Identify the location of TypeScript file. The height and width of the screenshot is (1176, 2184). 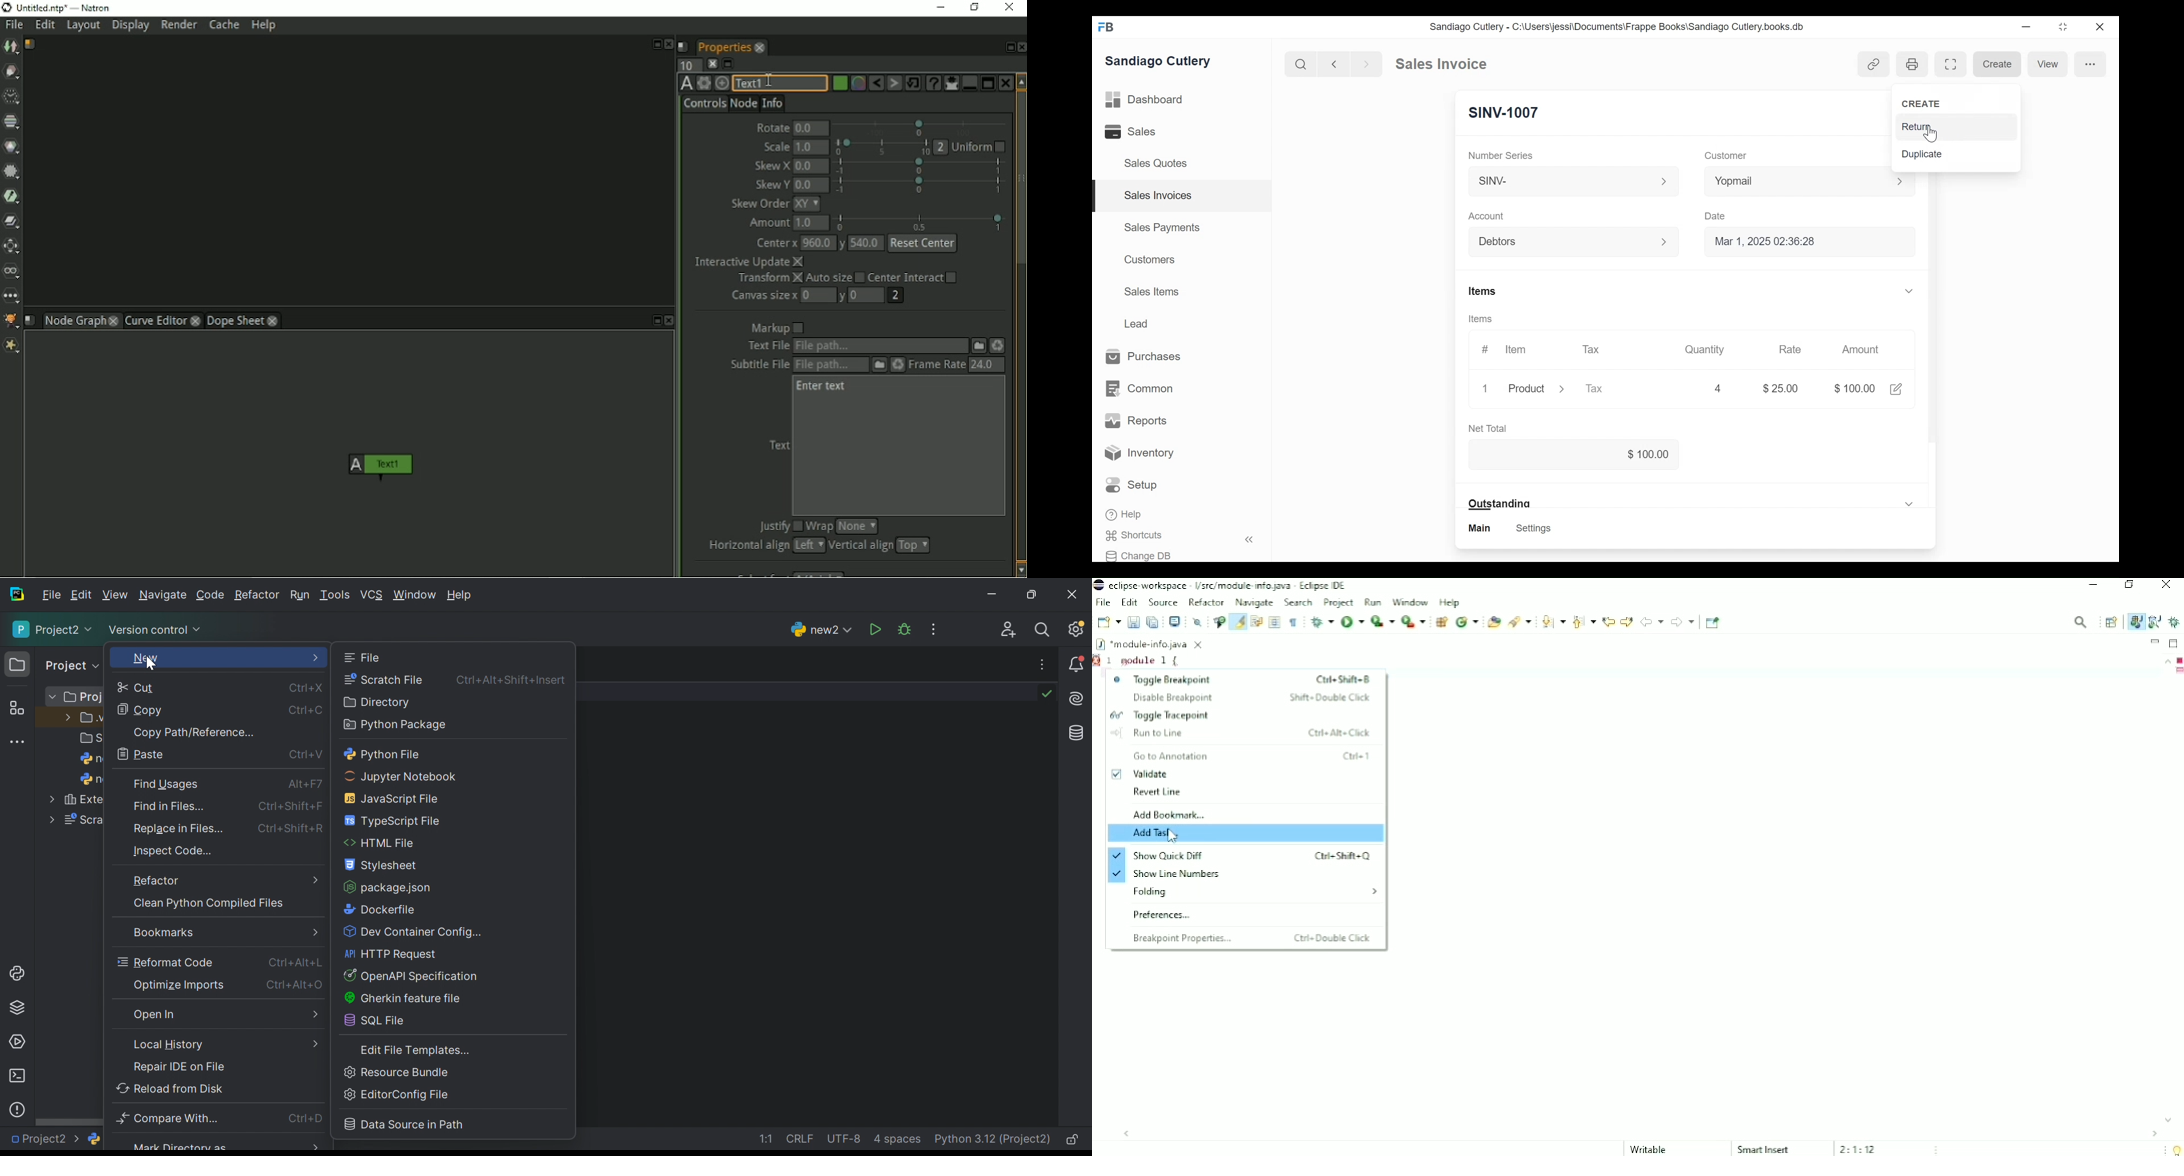
(392, 821).